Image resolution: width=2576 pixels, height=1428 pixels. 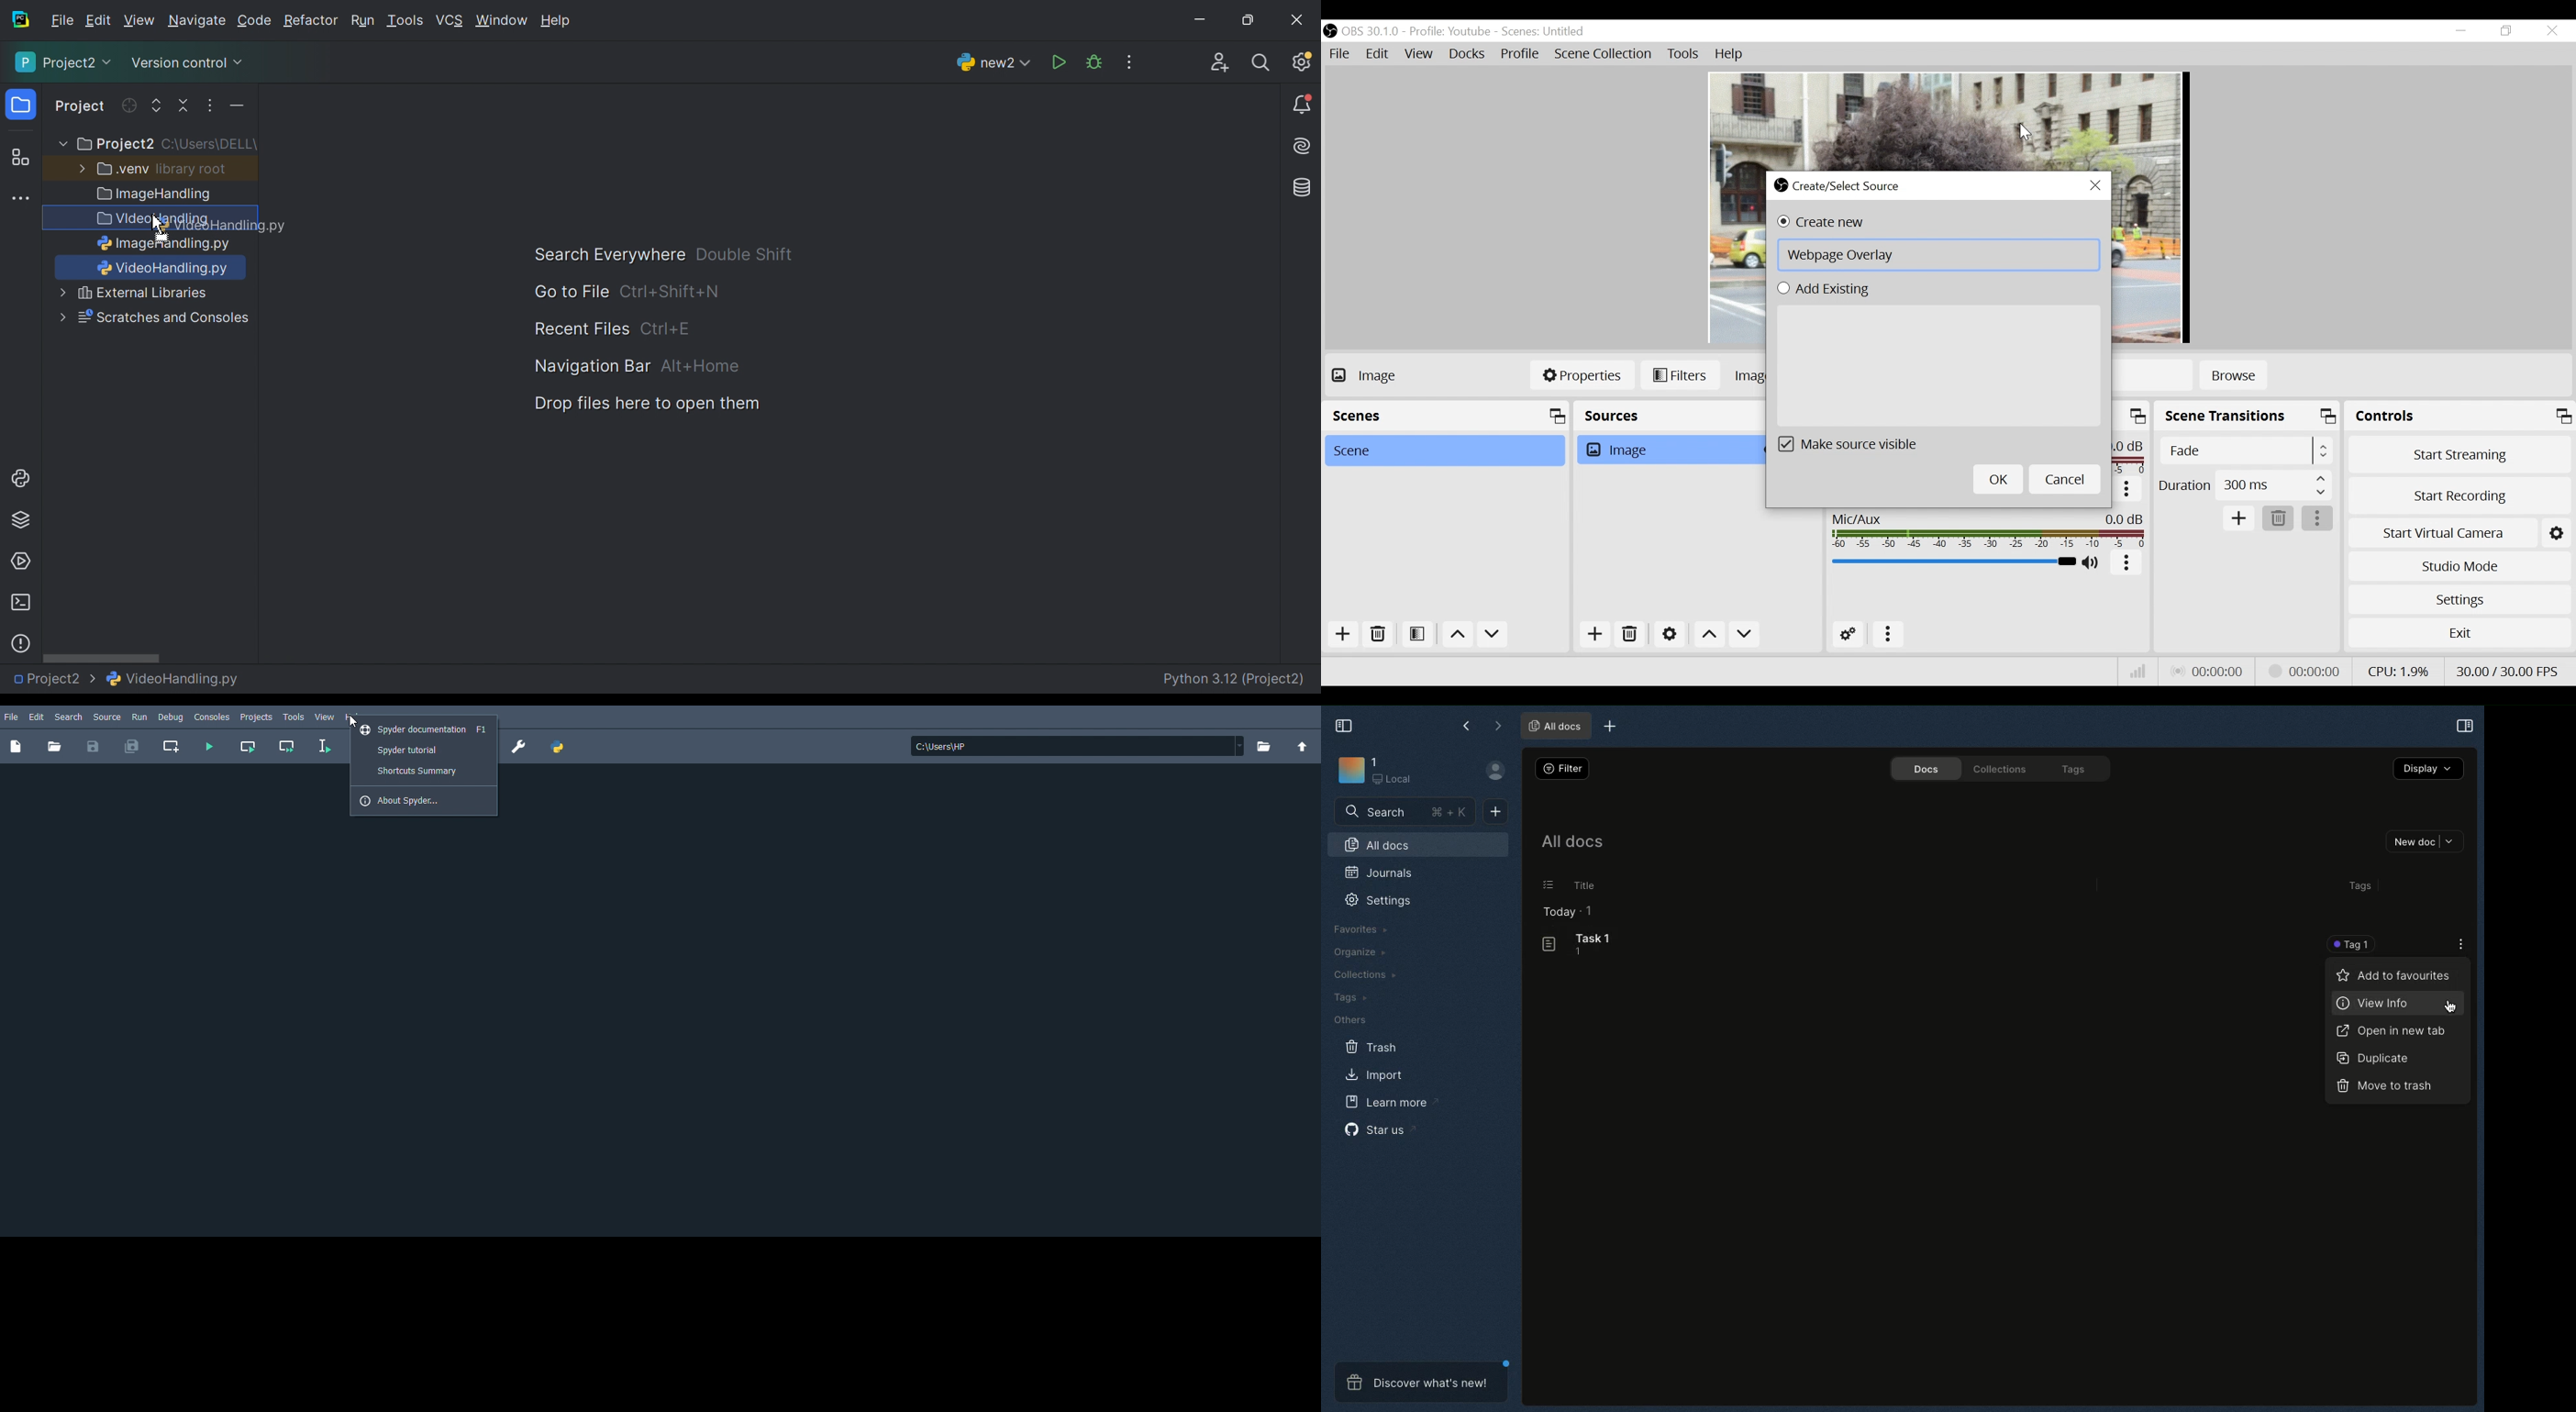 I want to click on Studio Mode, so click(x=2460, y=567).